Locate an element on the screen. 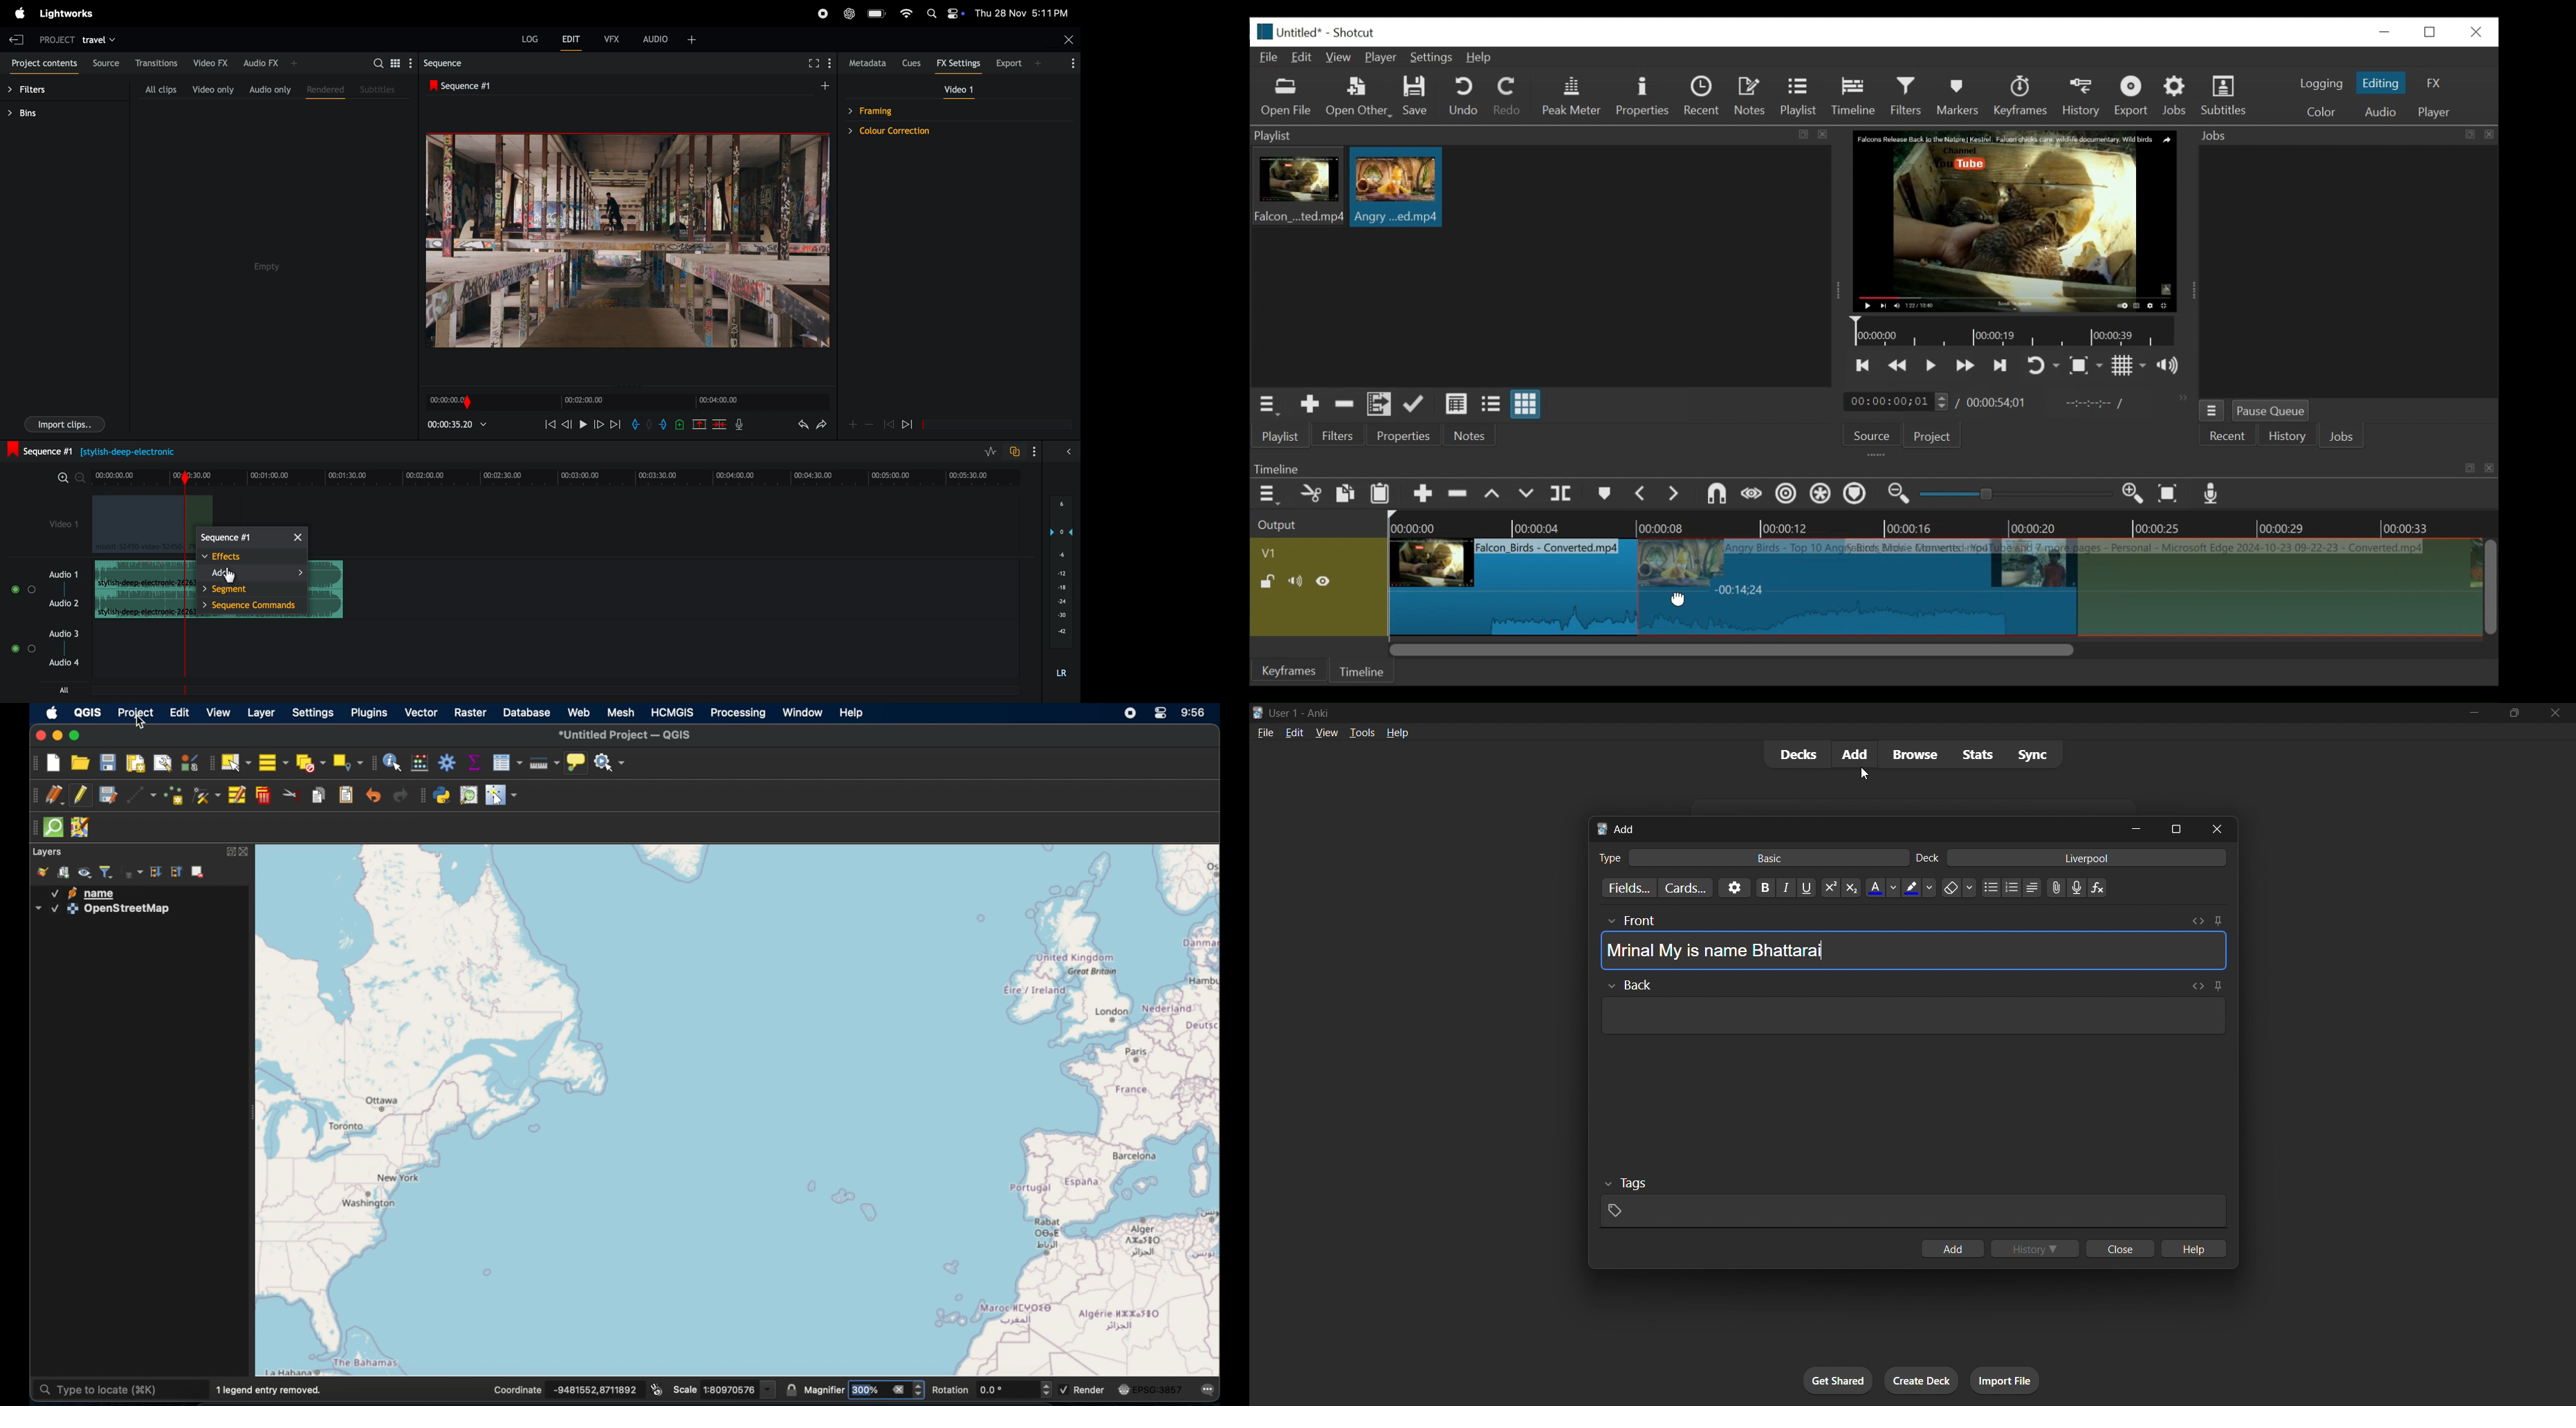  Timeline is located at coordinates (1943, 524).